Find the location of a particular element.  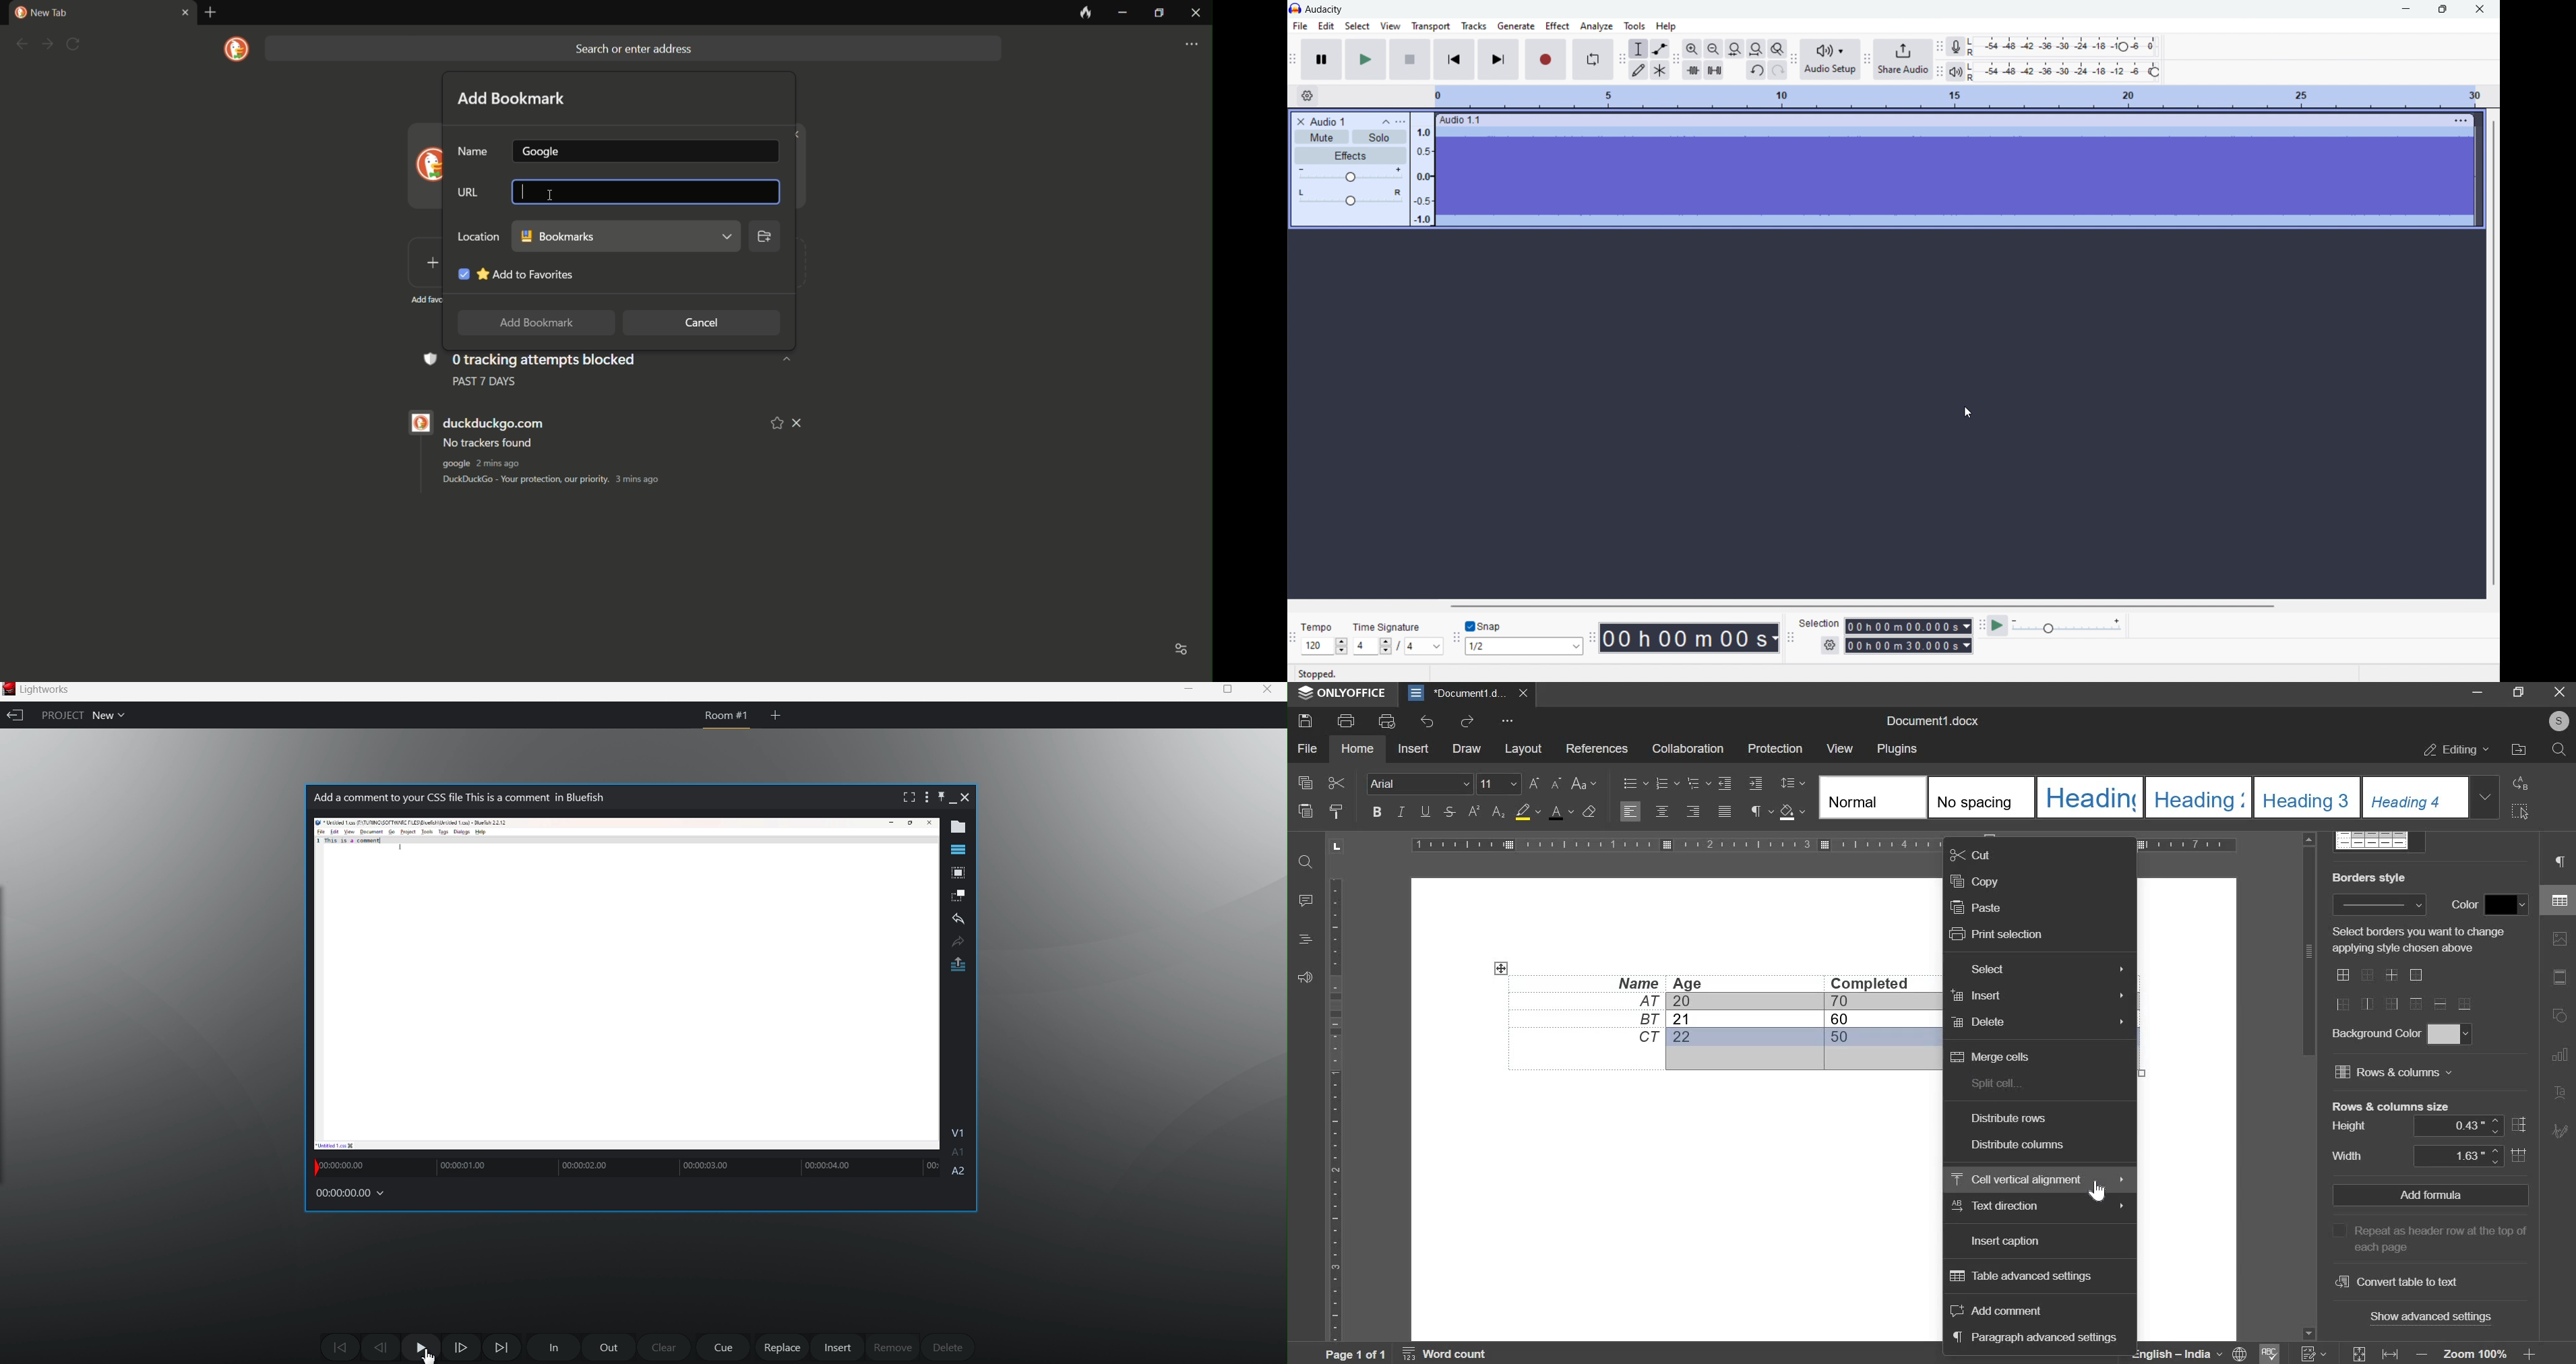

Cue is located at coordinates (725, 1348).